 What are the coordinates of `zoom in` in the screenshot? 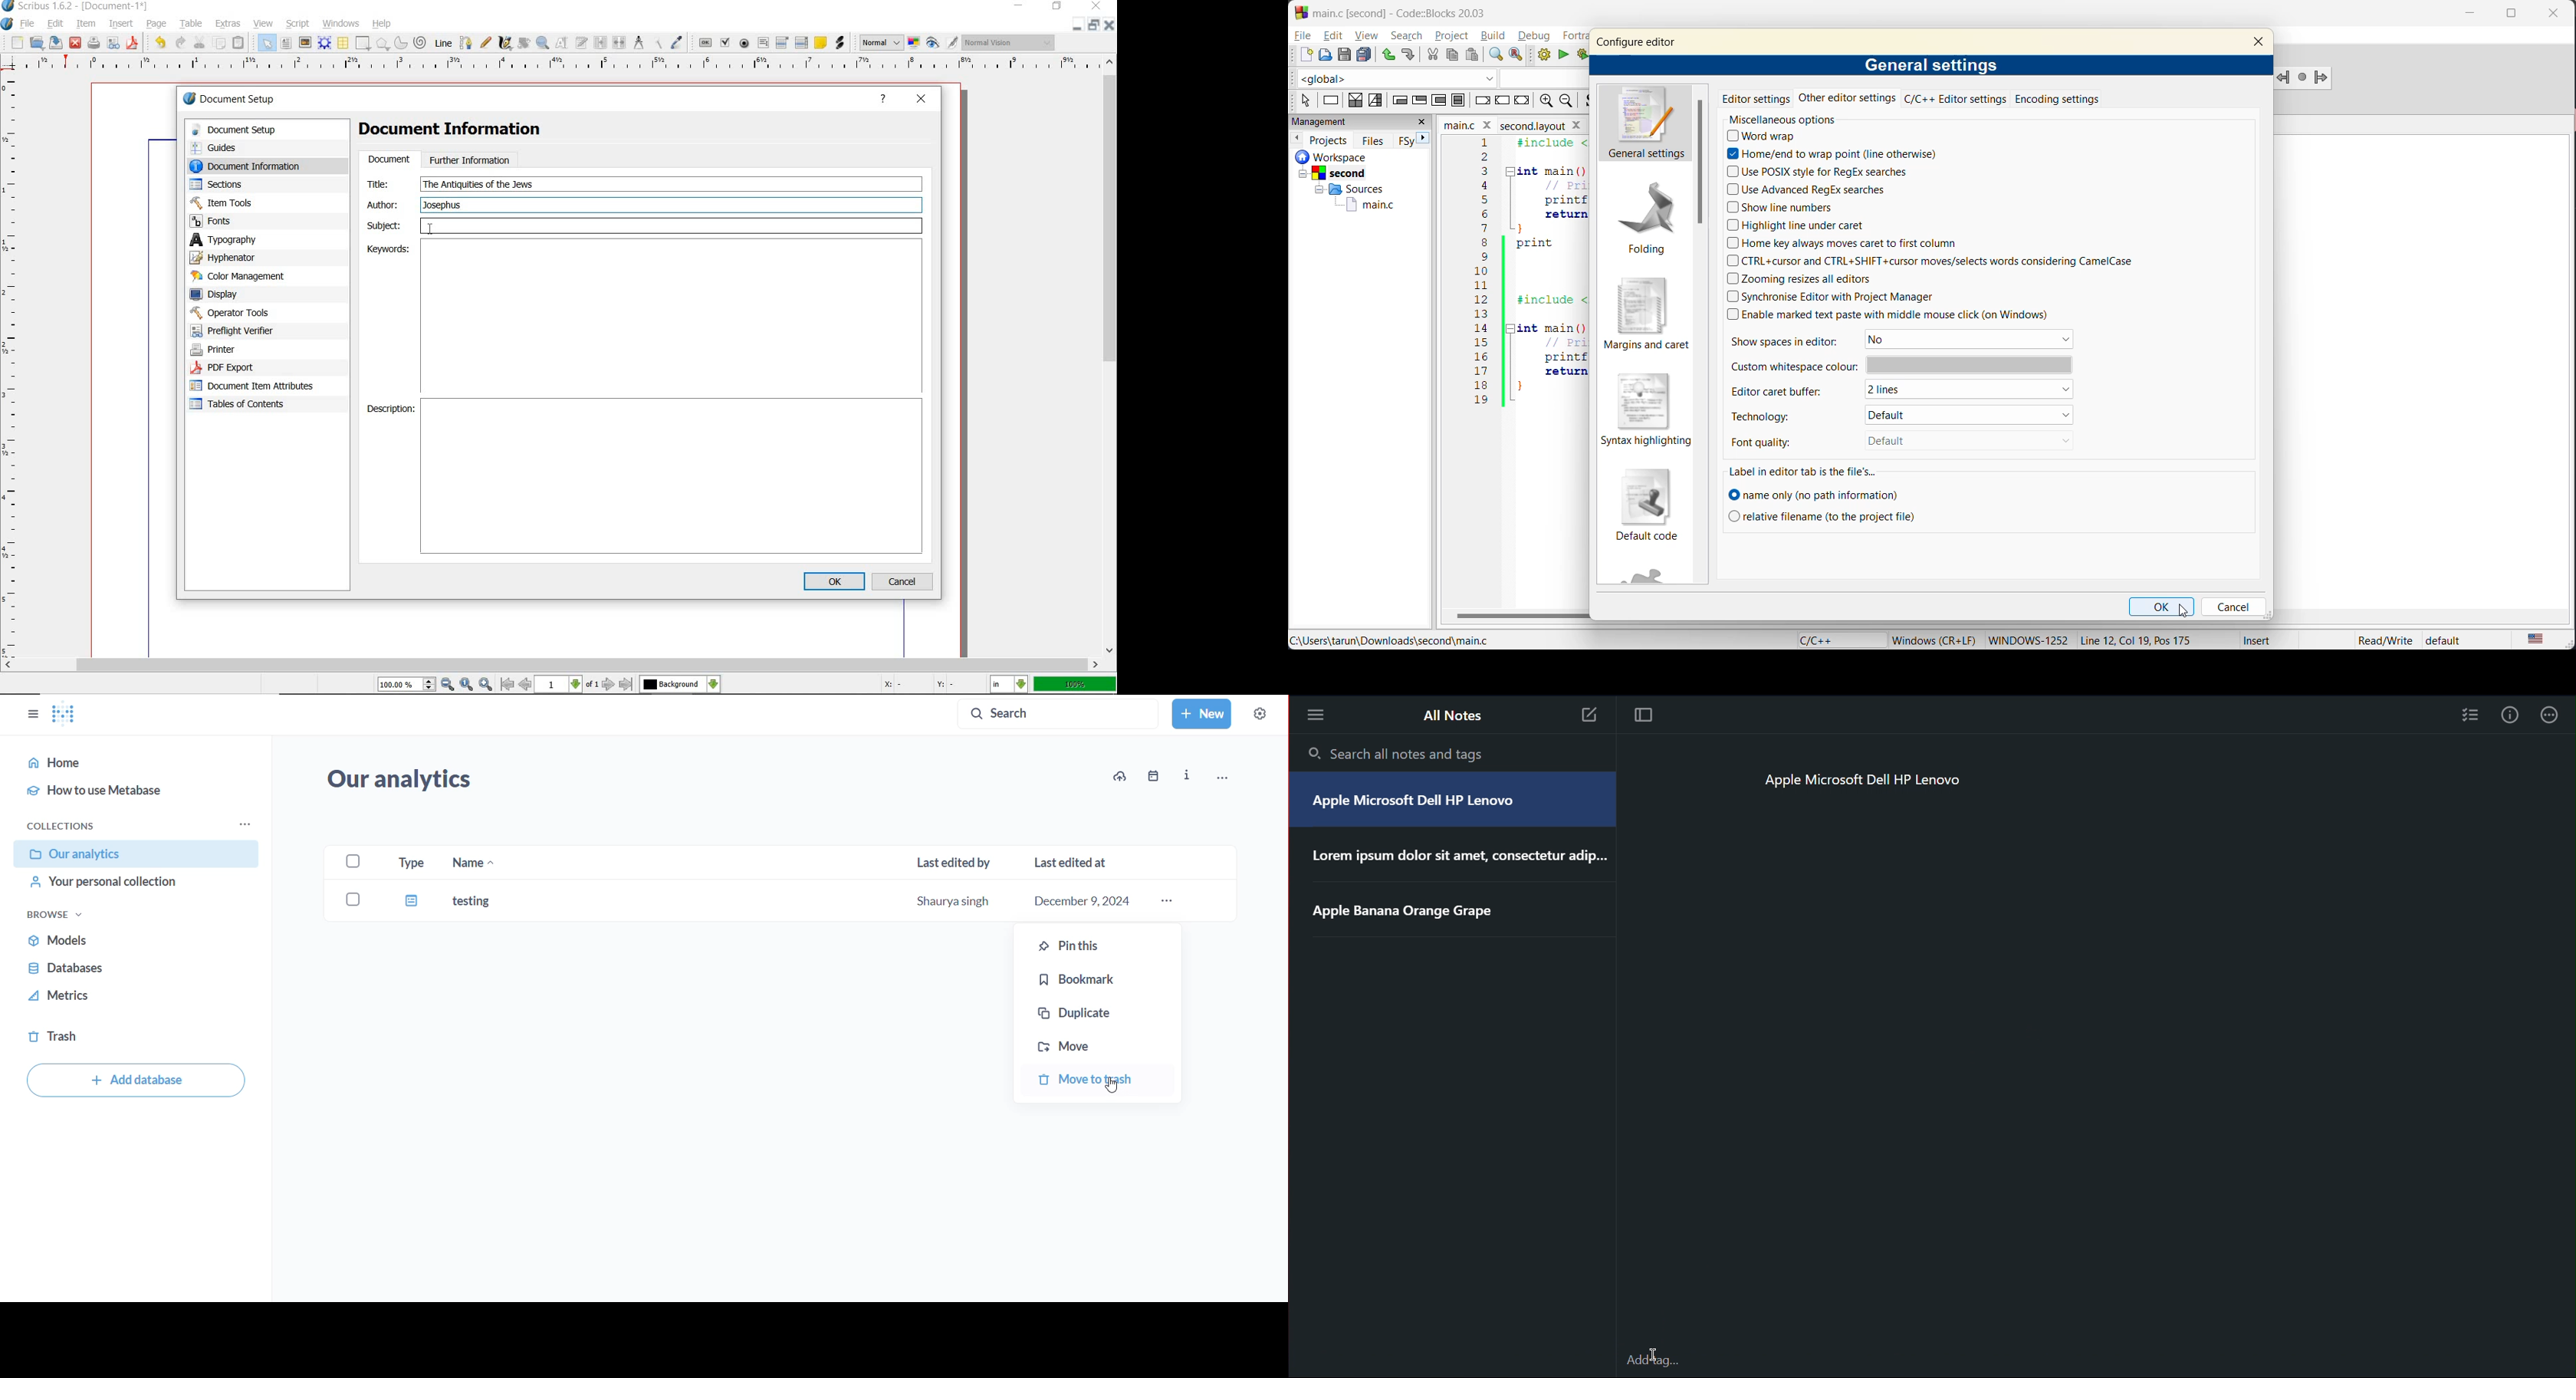 It's located at (1546, 101).